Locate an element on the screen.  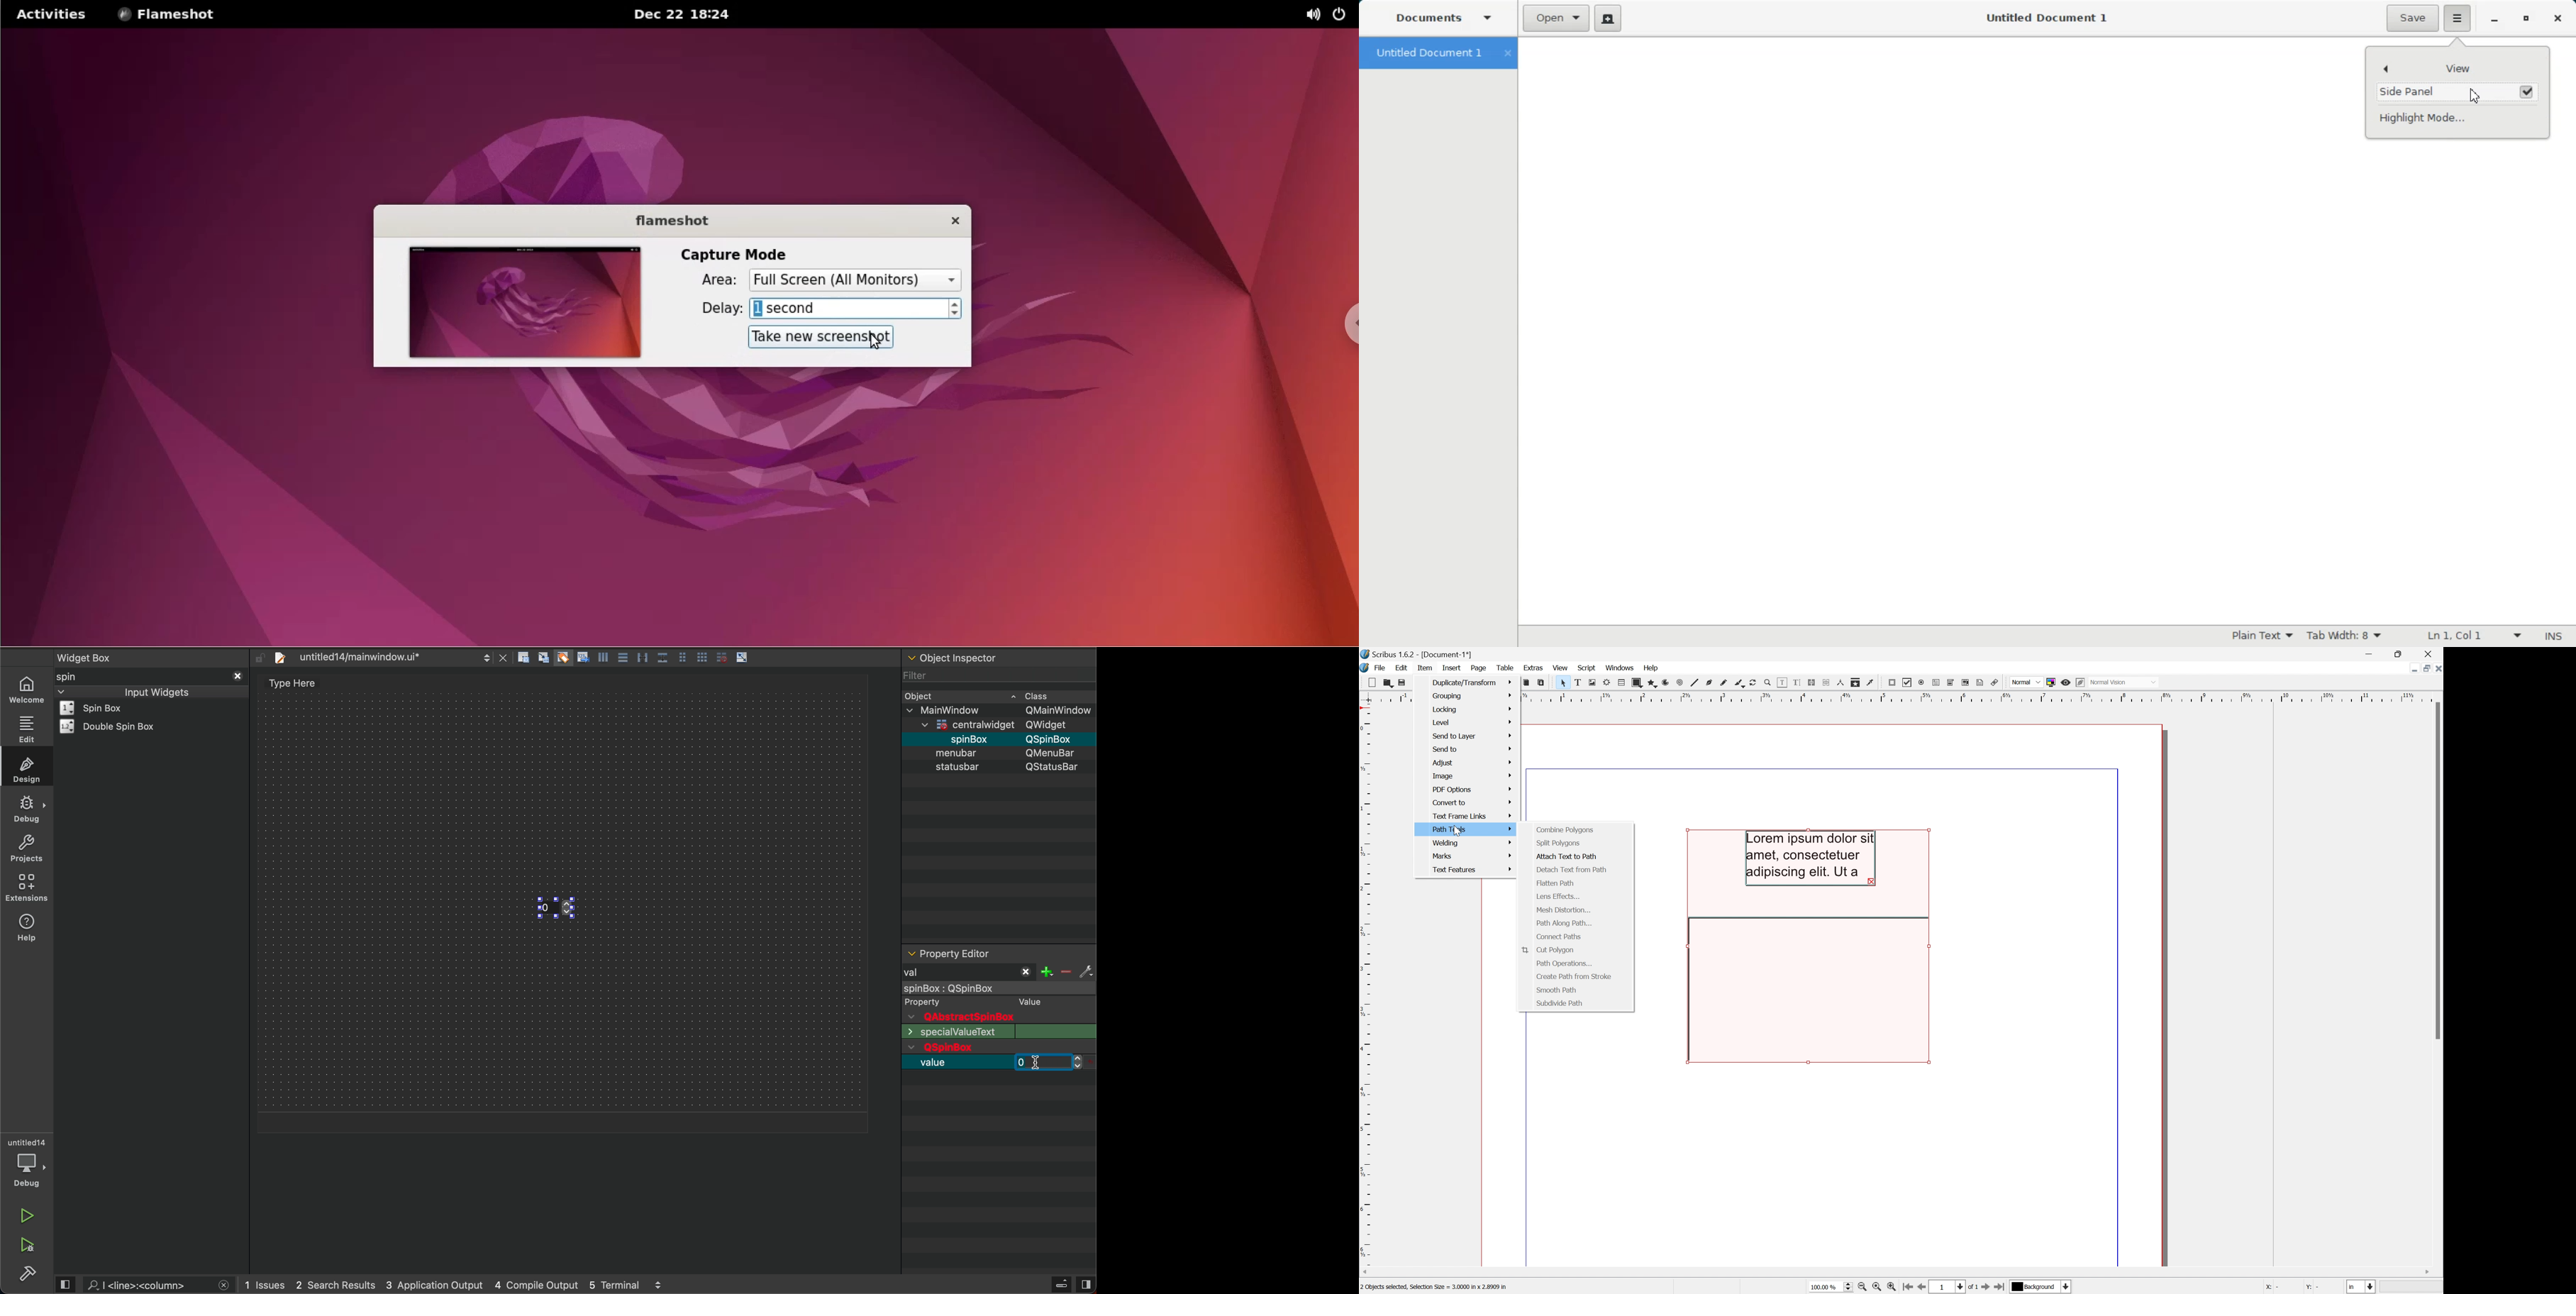
Go to the next page is located at coordinates (1986, 1286).